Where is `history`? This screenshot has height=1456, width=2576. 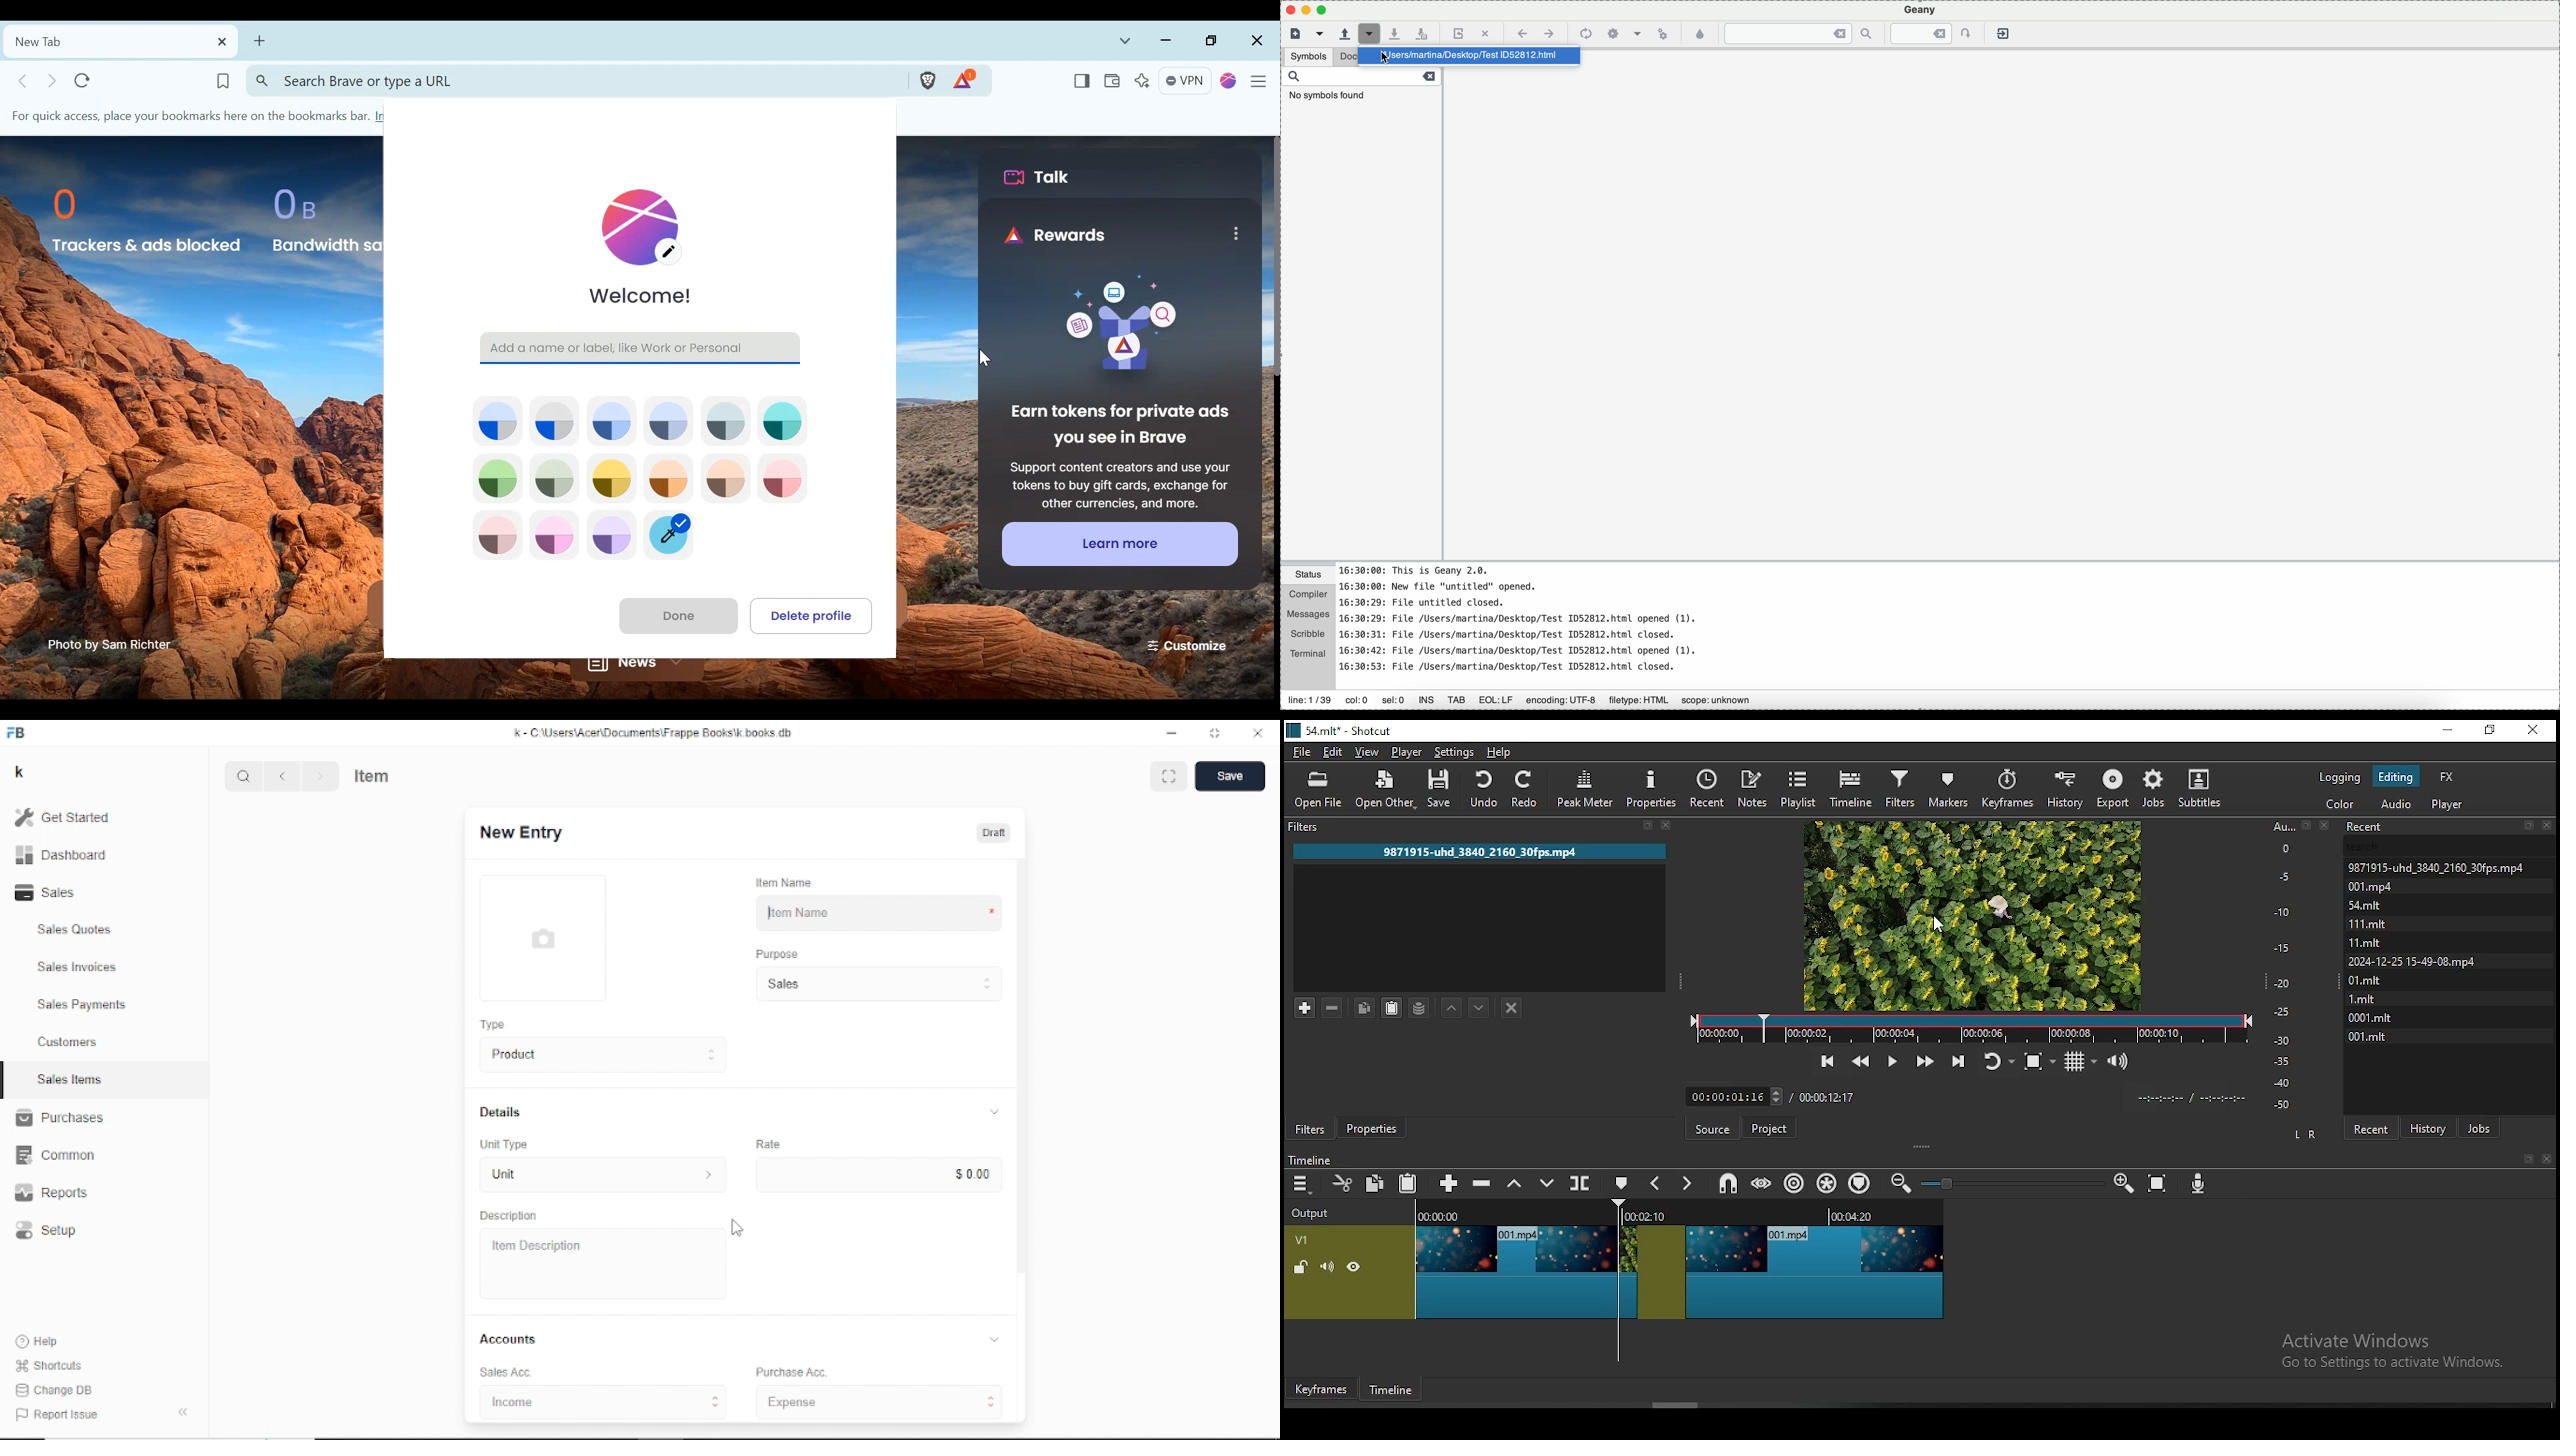
history is located at coordinates (2066, 789).